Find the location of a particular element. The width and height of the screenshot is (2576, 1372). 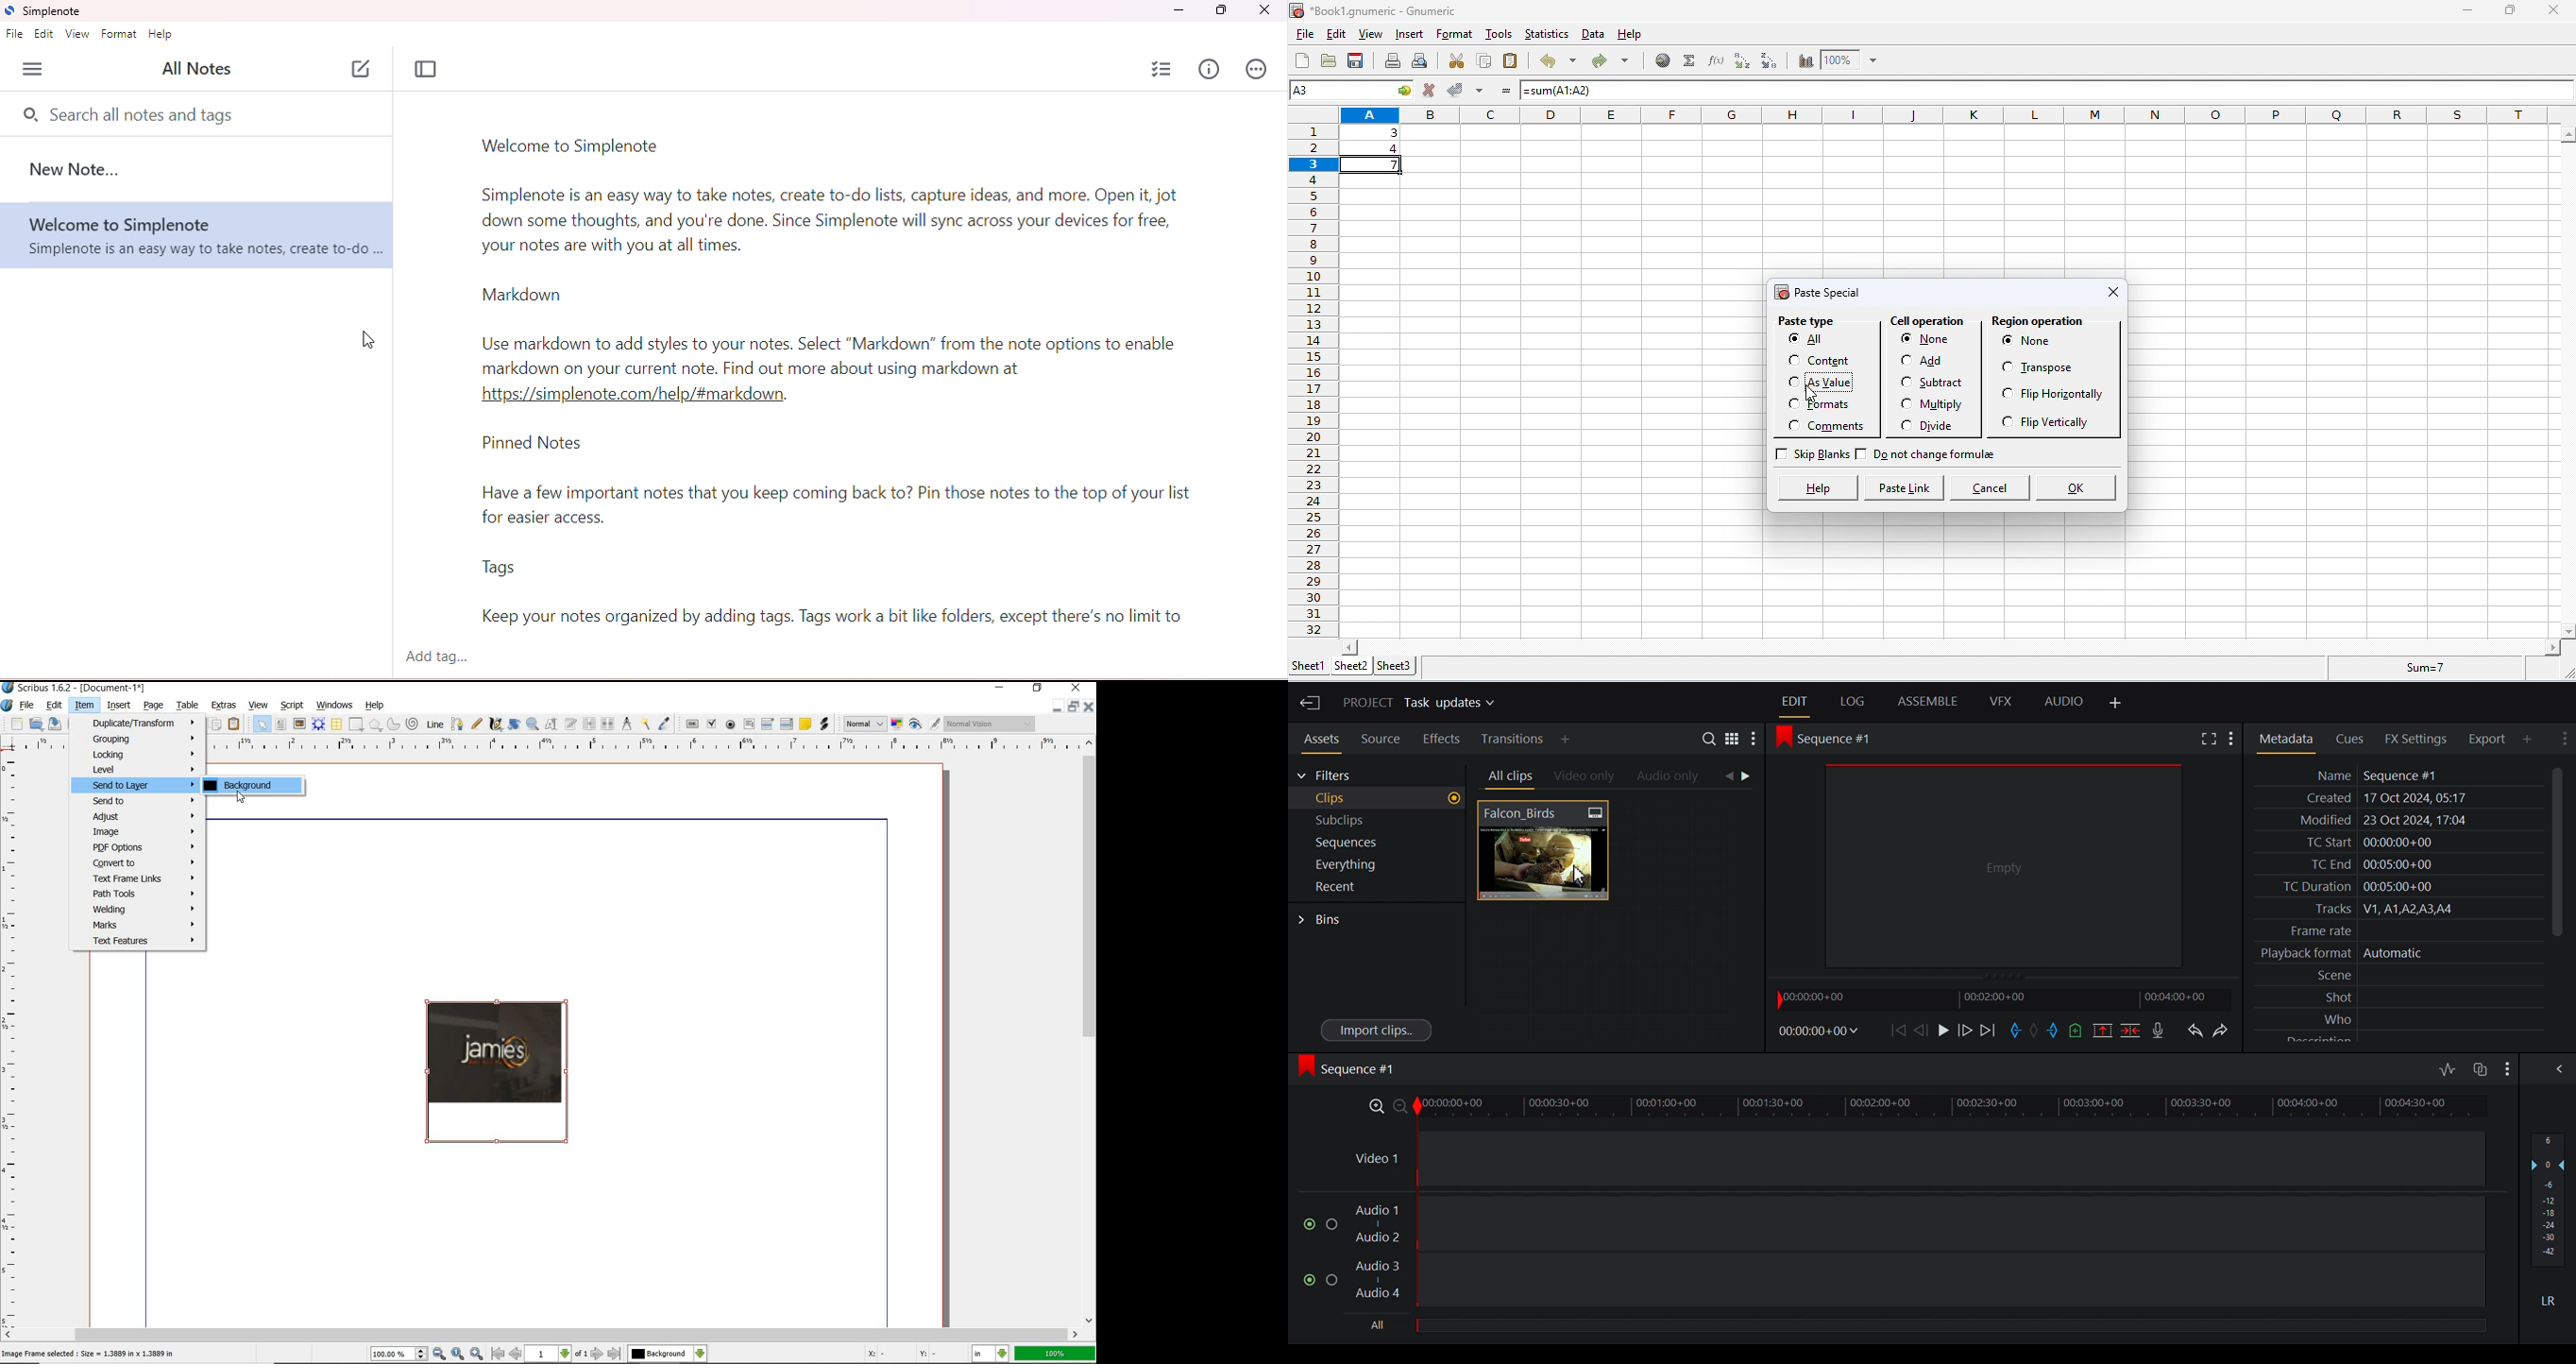

edit is located at coordinates (55, 706).